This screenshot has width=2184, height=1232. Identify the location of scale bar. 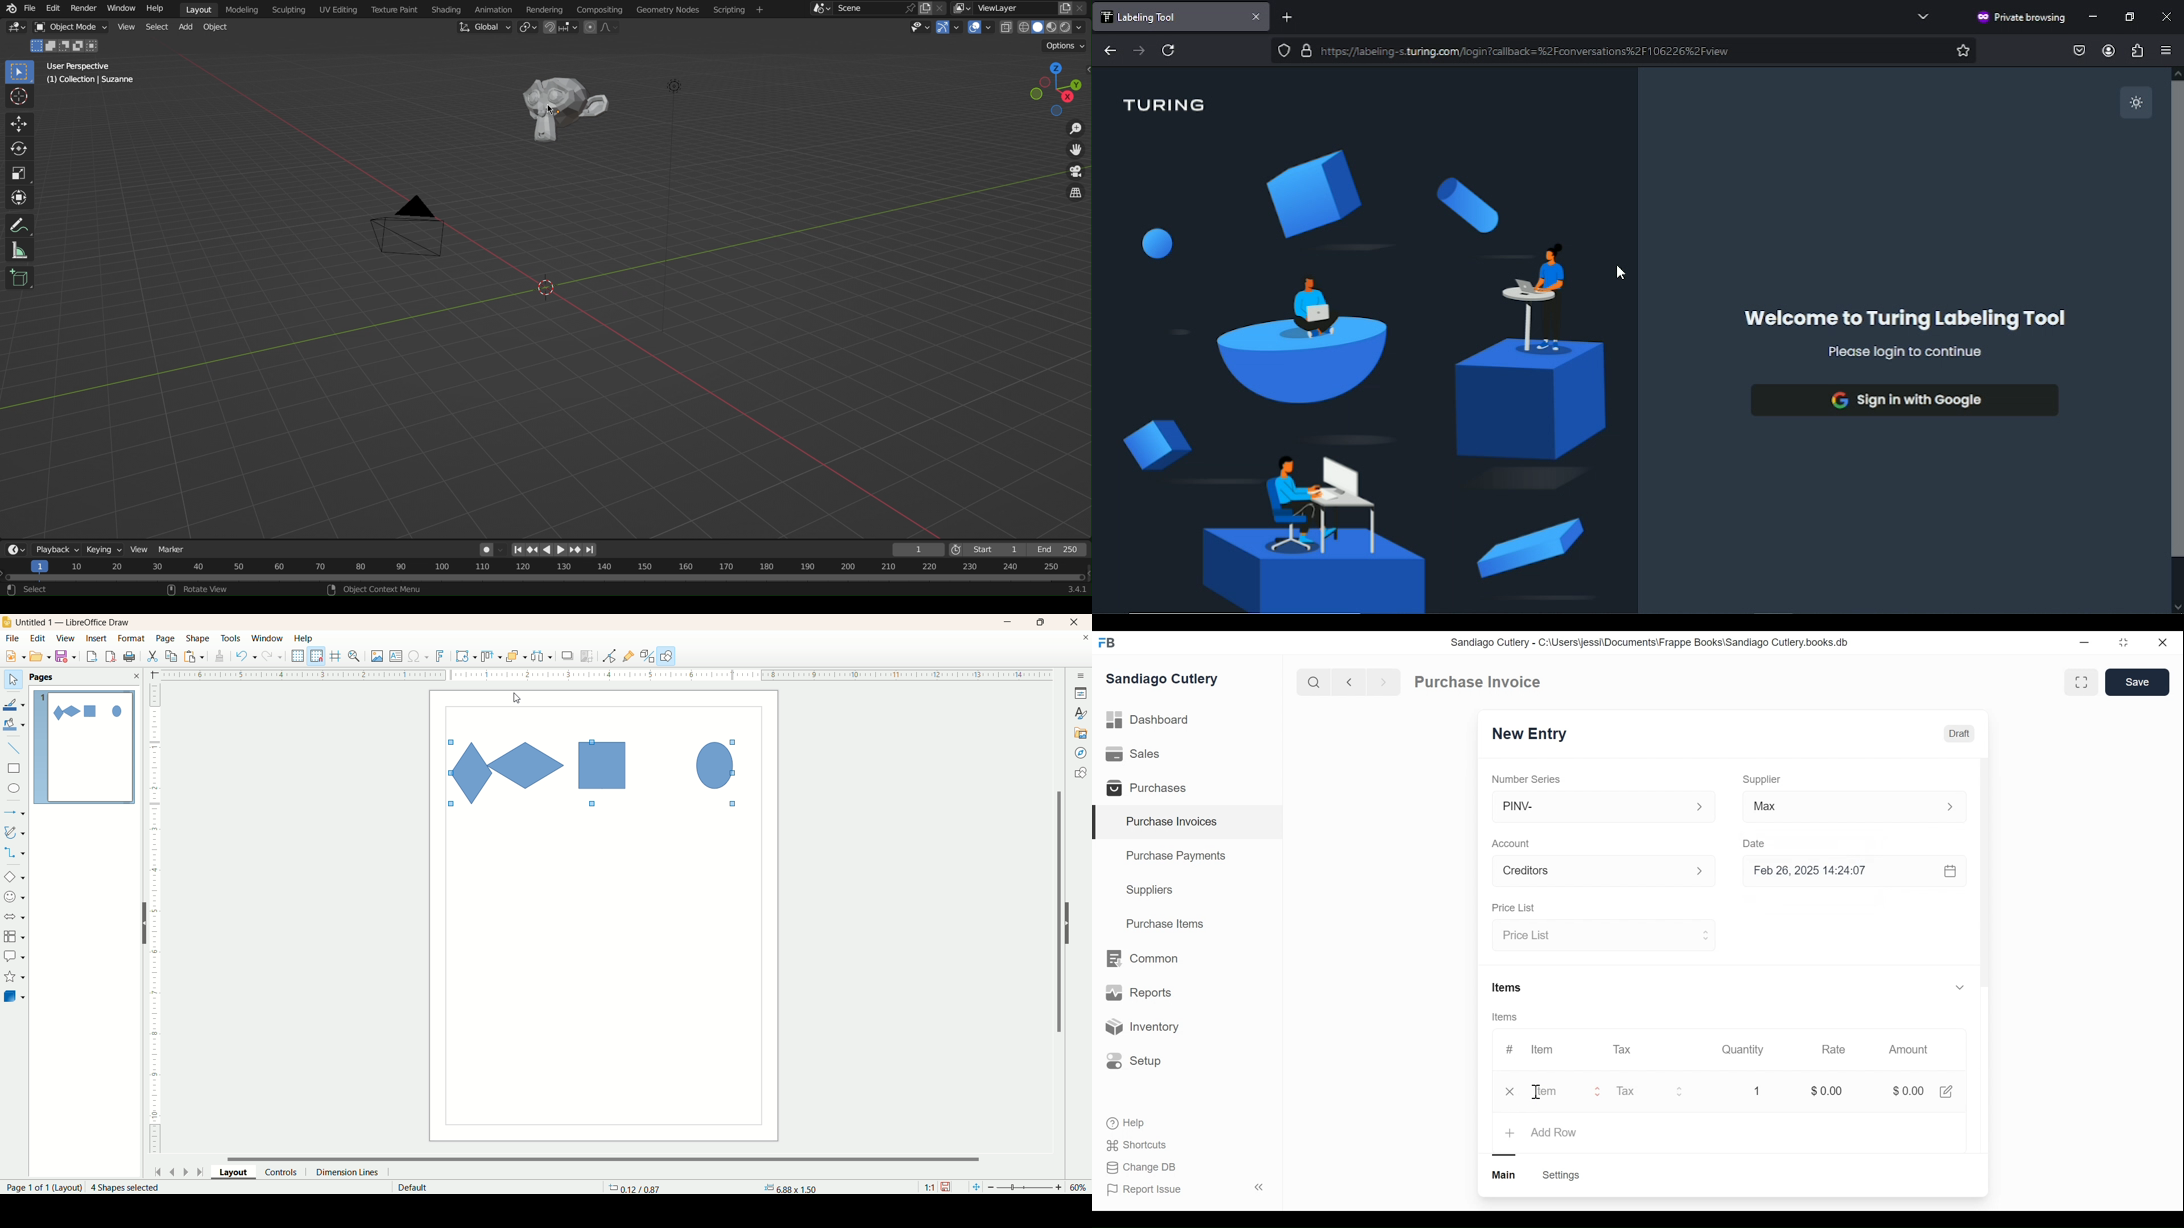
(599, 674).